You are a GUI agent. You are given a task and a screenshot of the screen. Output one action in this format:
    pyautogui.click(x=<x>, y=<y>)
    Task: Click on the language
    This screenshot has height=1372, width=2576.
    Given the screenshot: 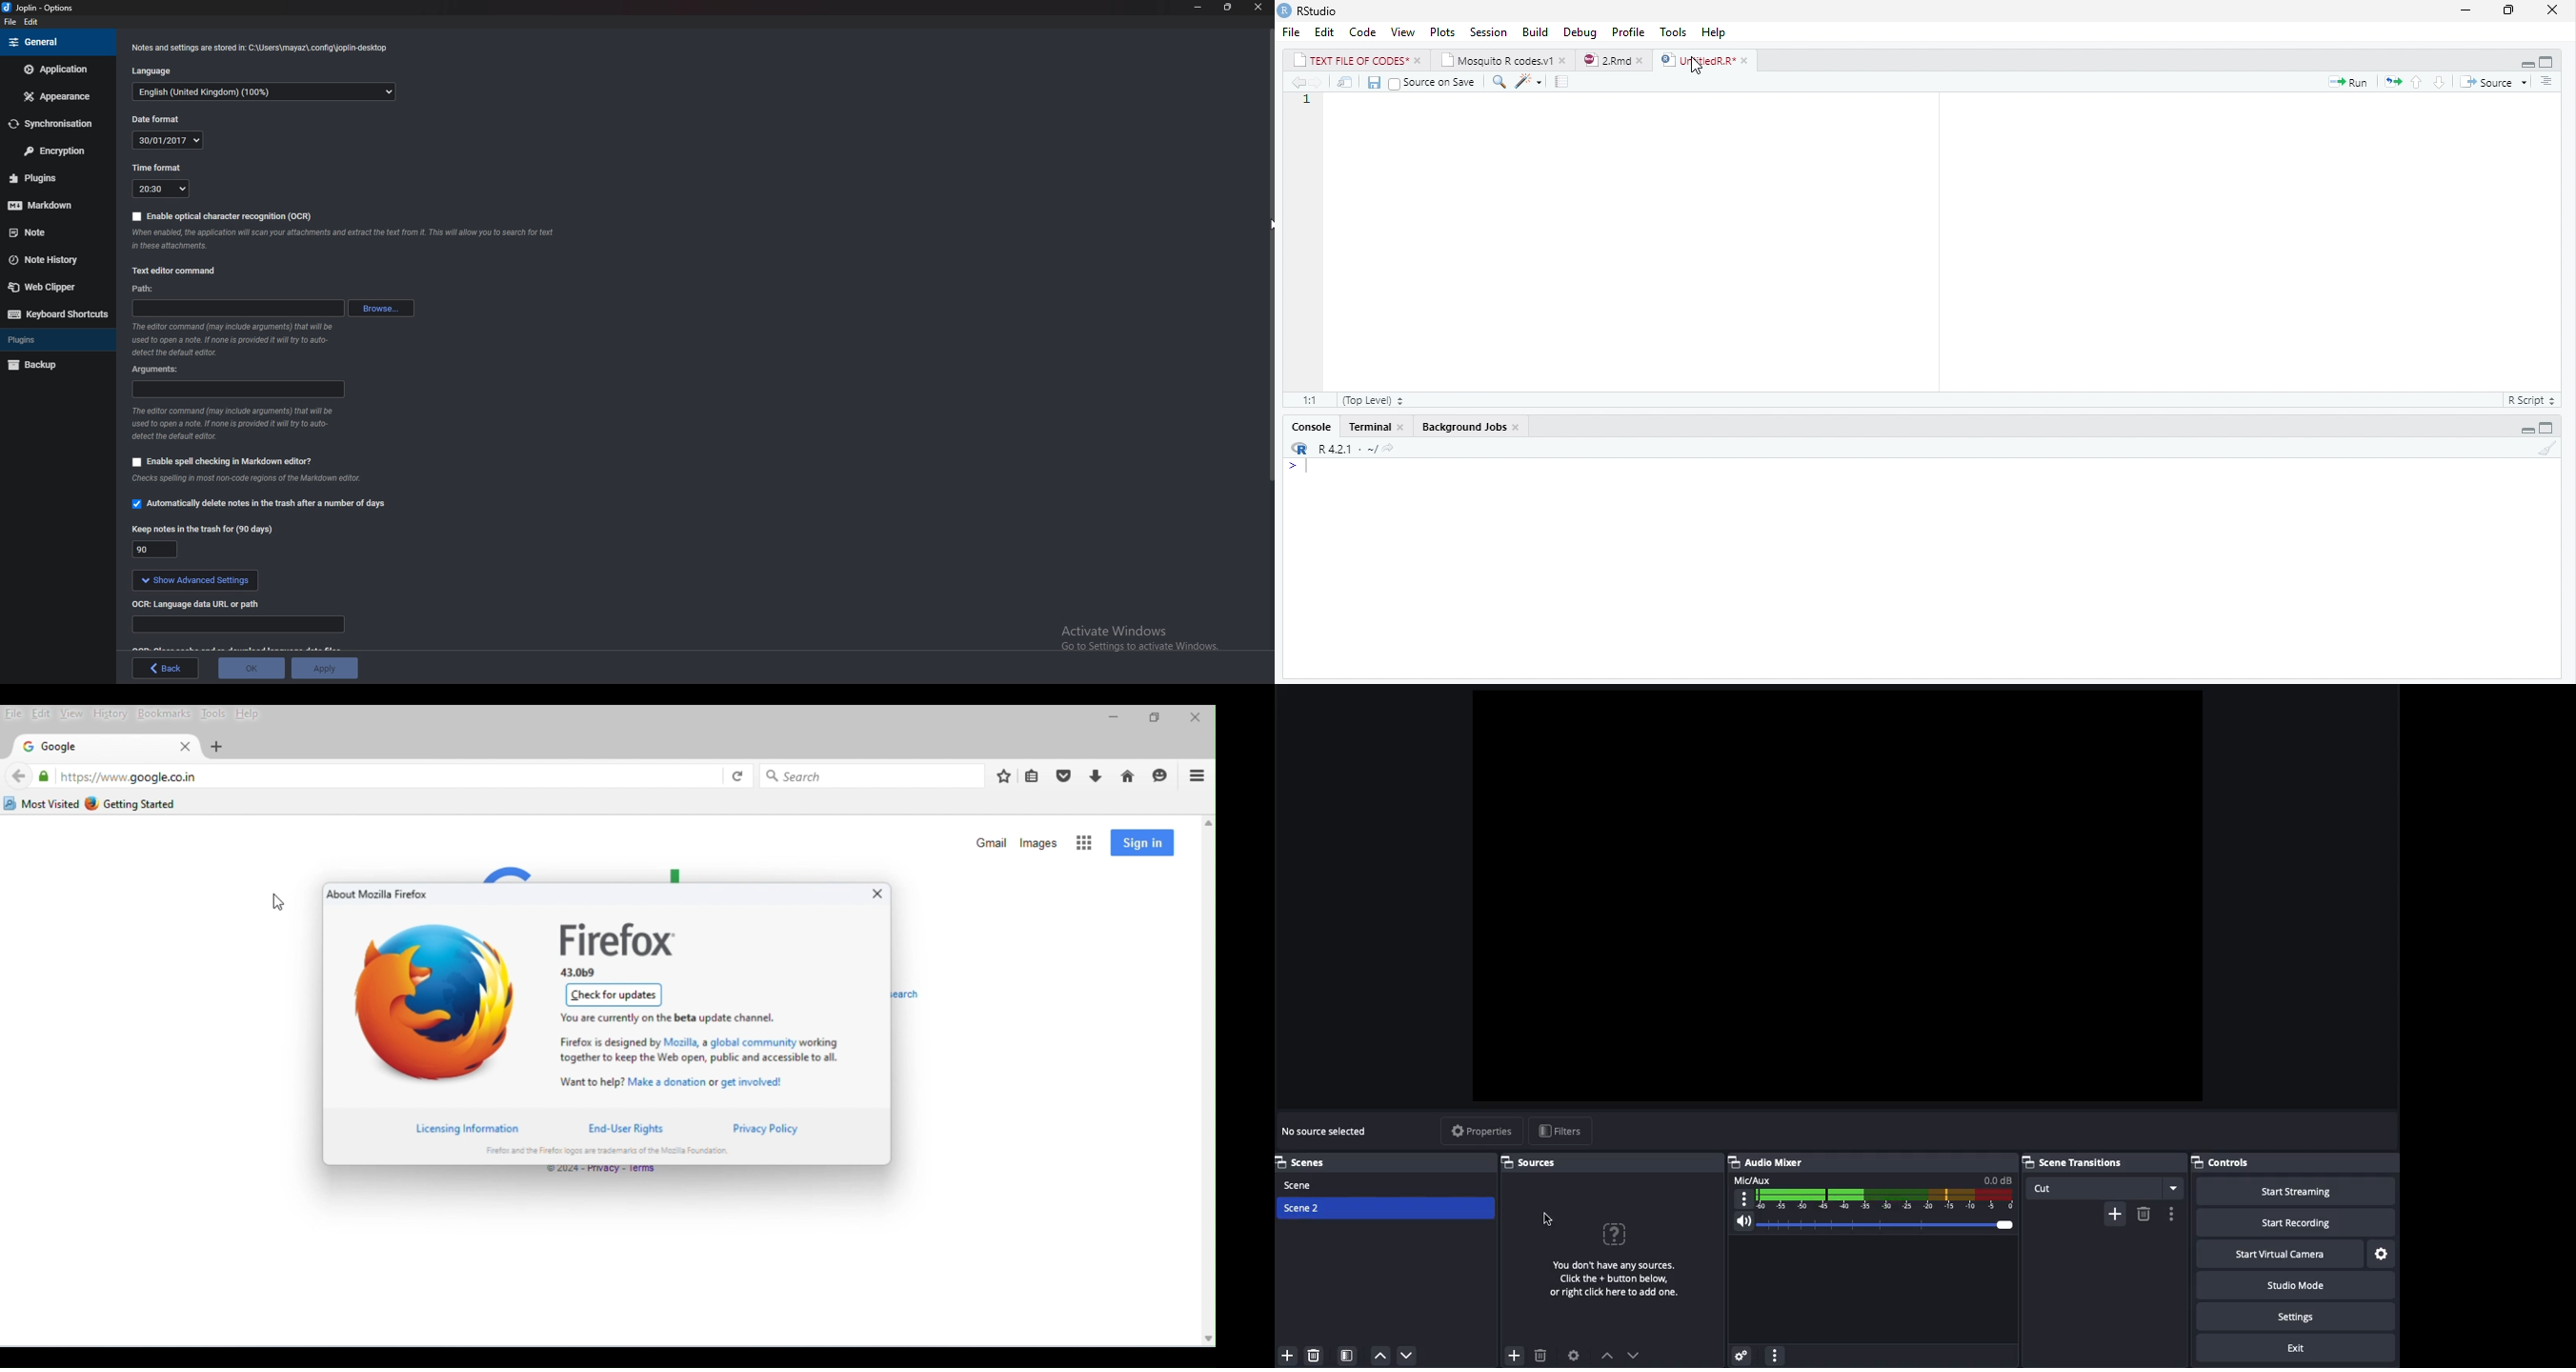 What is the action you would take?
    pyautogui.click(x=262, y=92)
    